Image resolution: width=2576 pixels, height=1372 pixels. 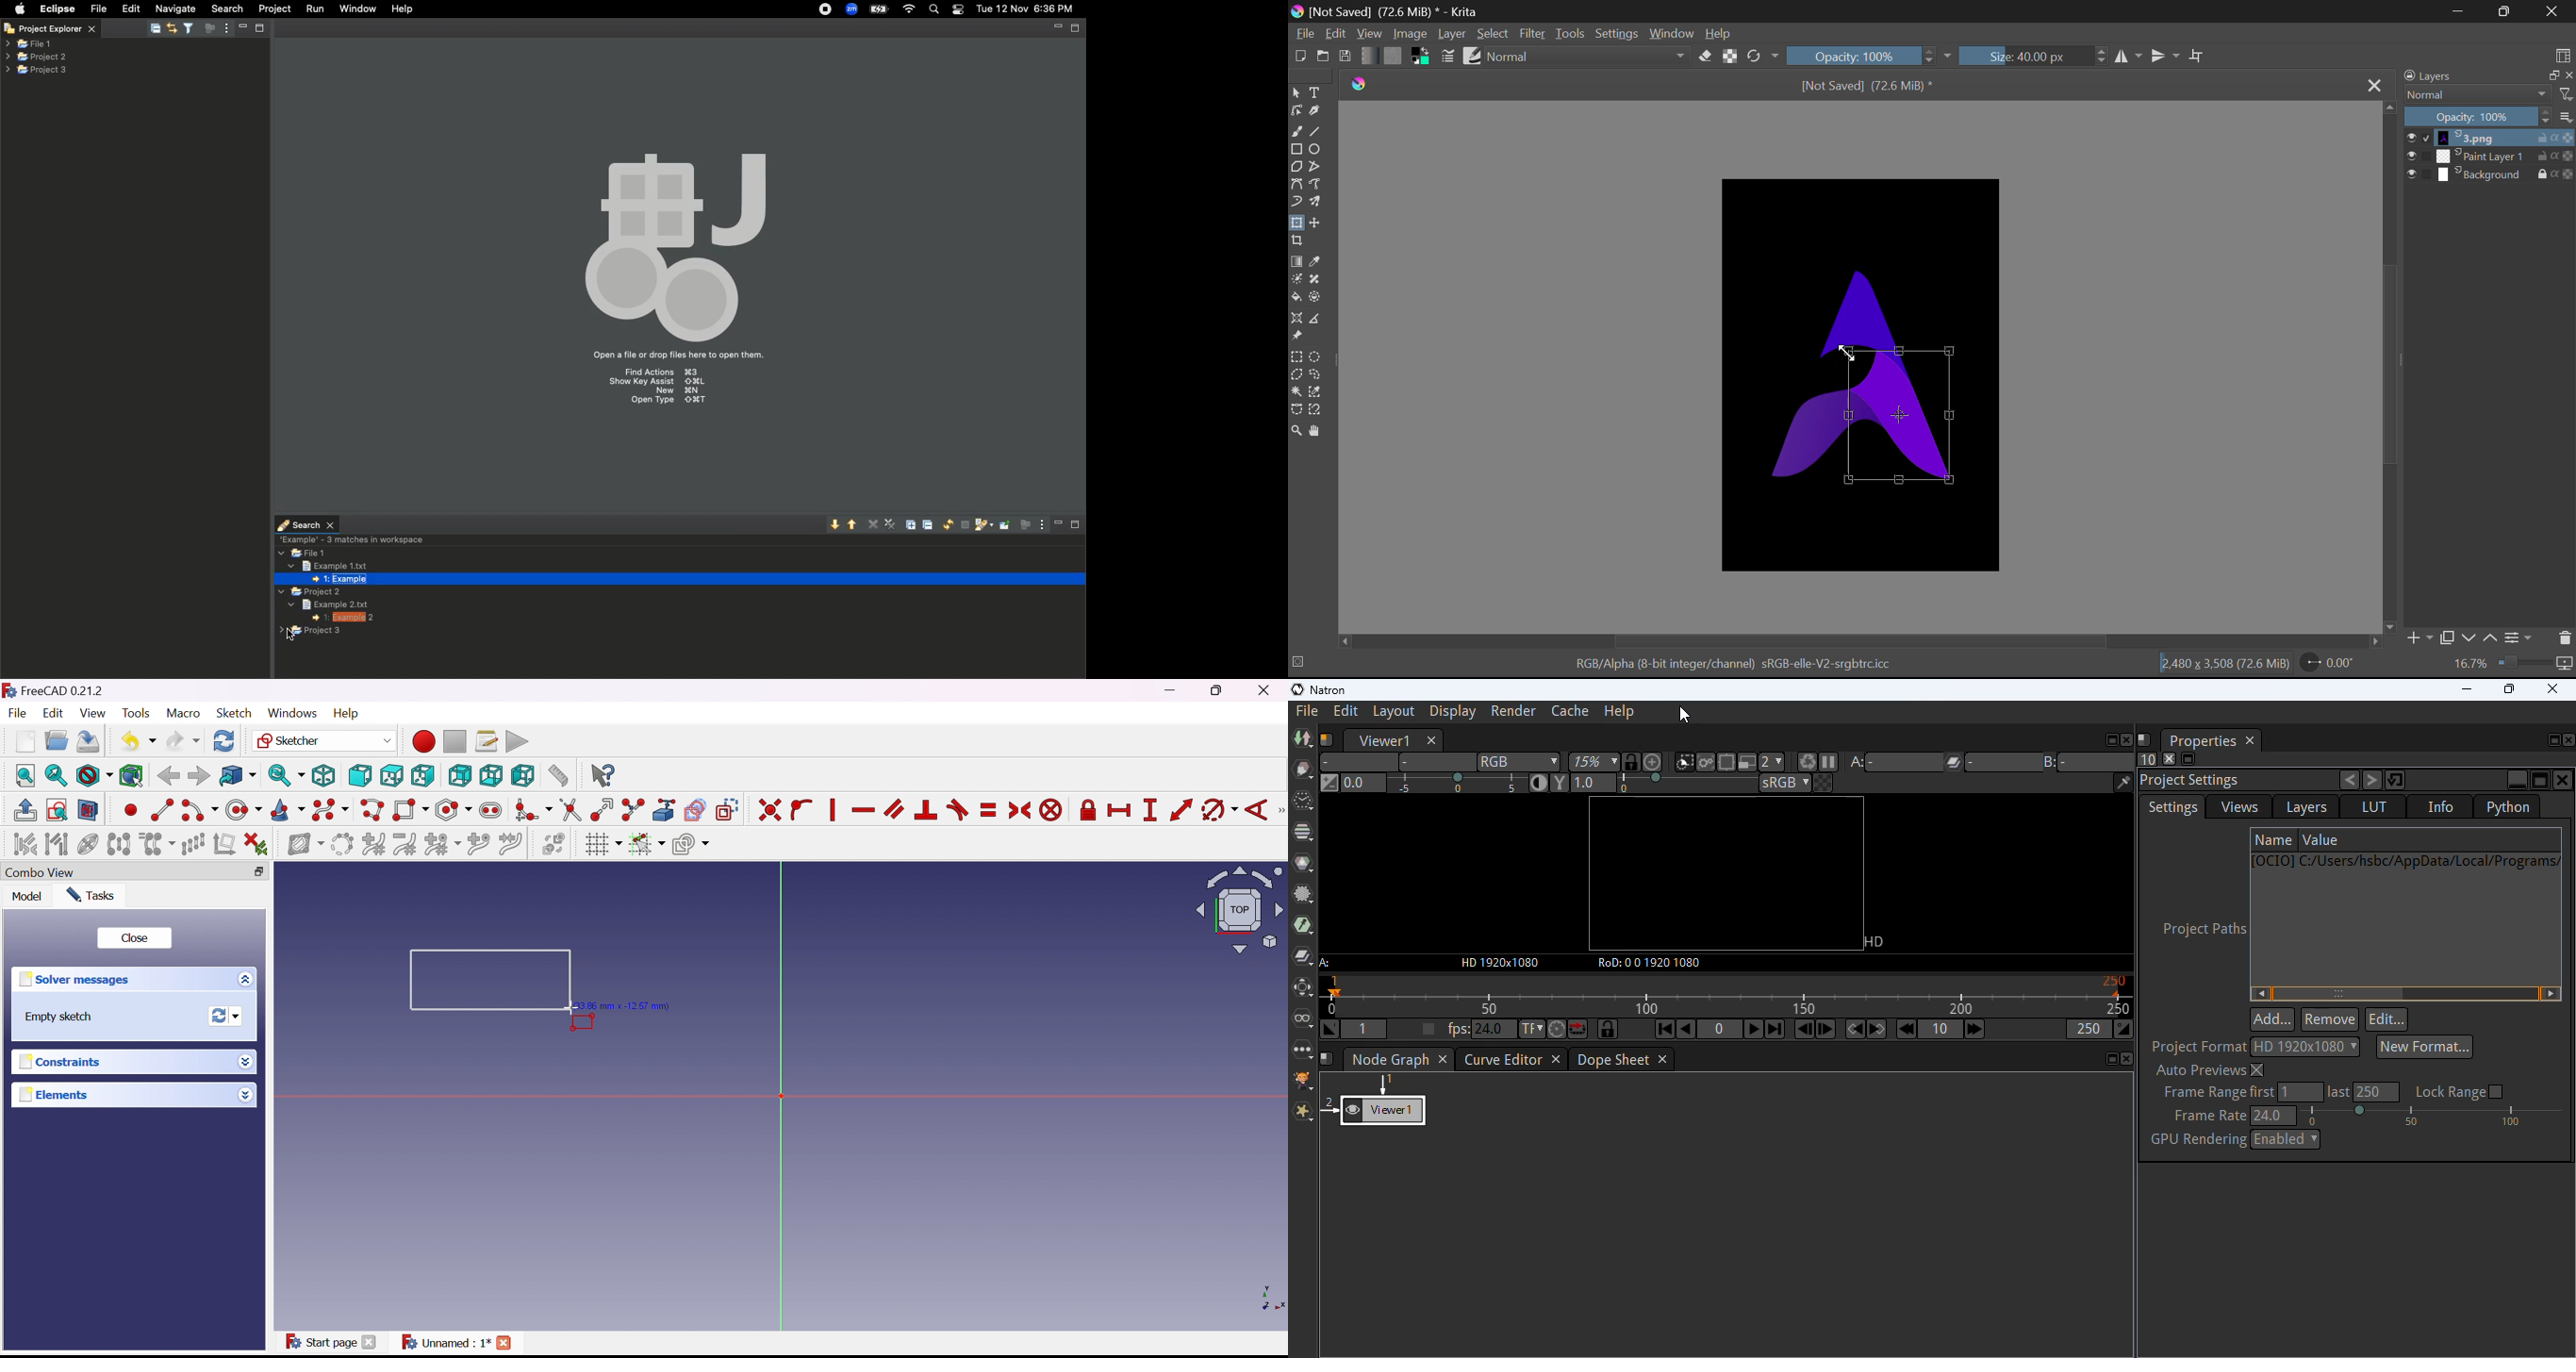 What do you see at coordinates (944, 524) in the screenshot?
I see `Run the current search again` at bounding box center [944, 524].